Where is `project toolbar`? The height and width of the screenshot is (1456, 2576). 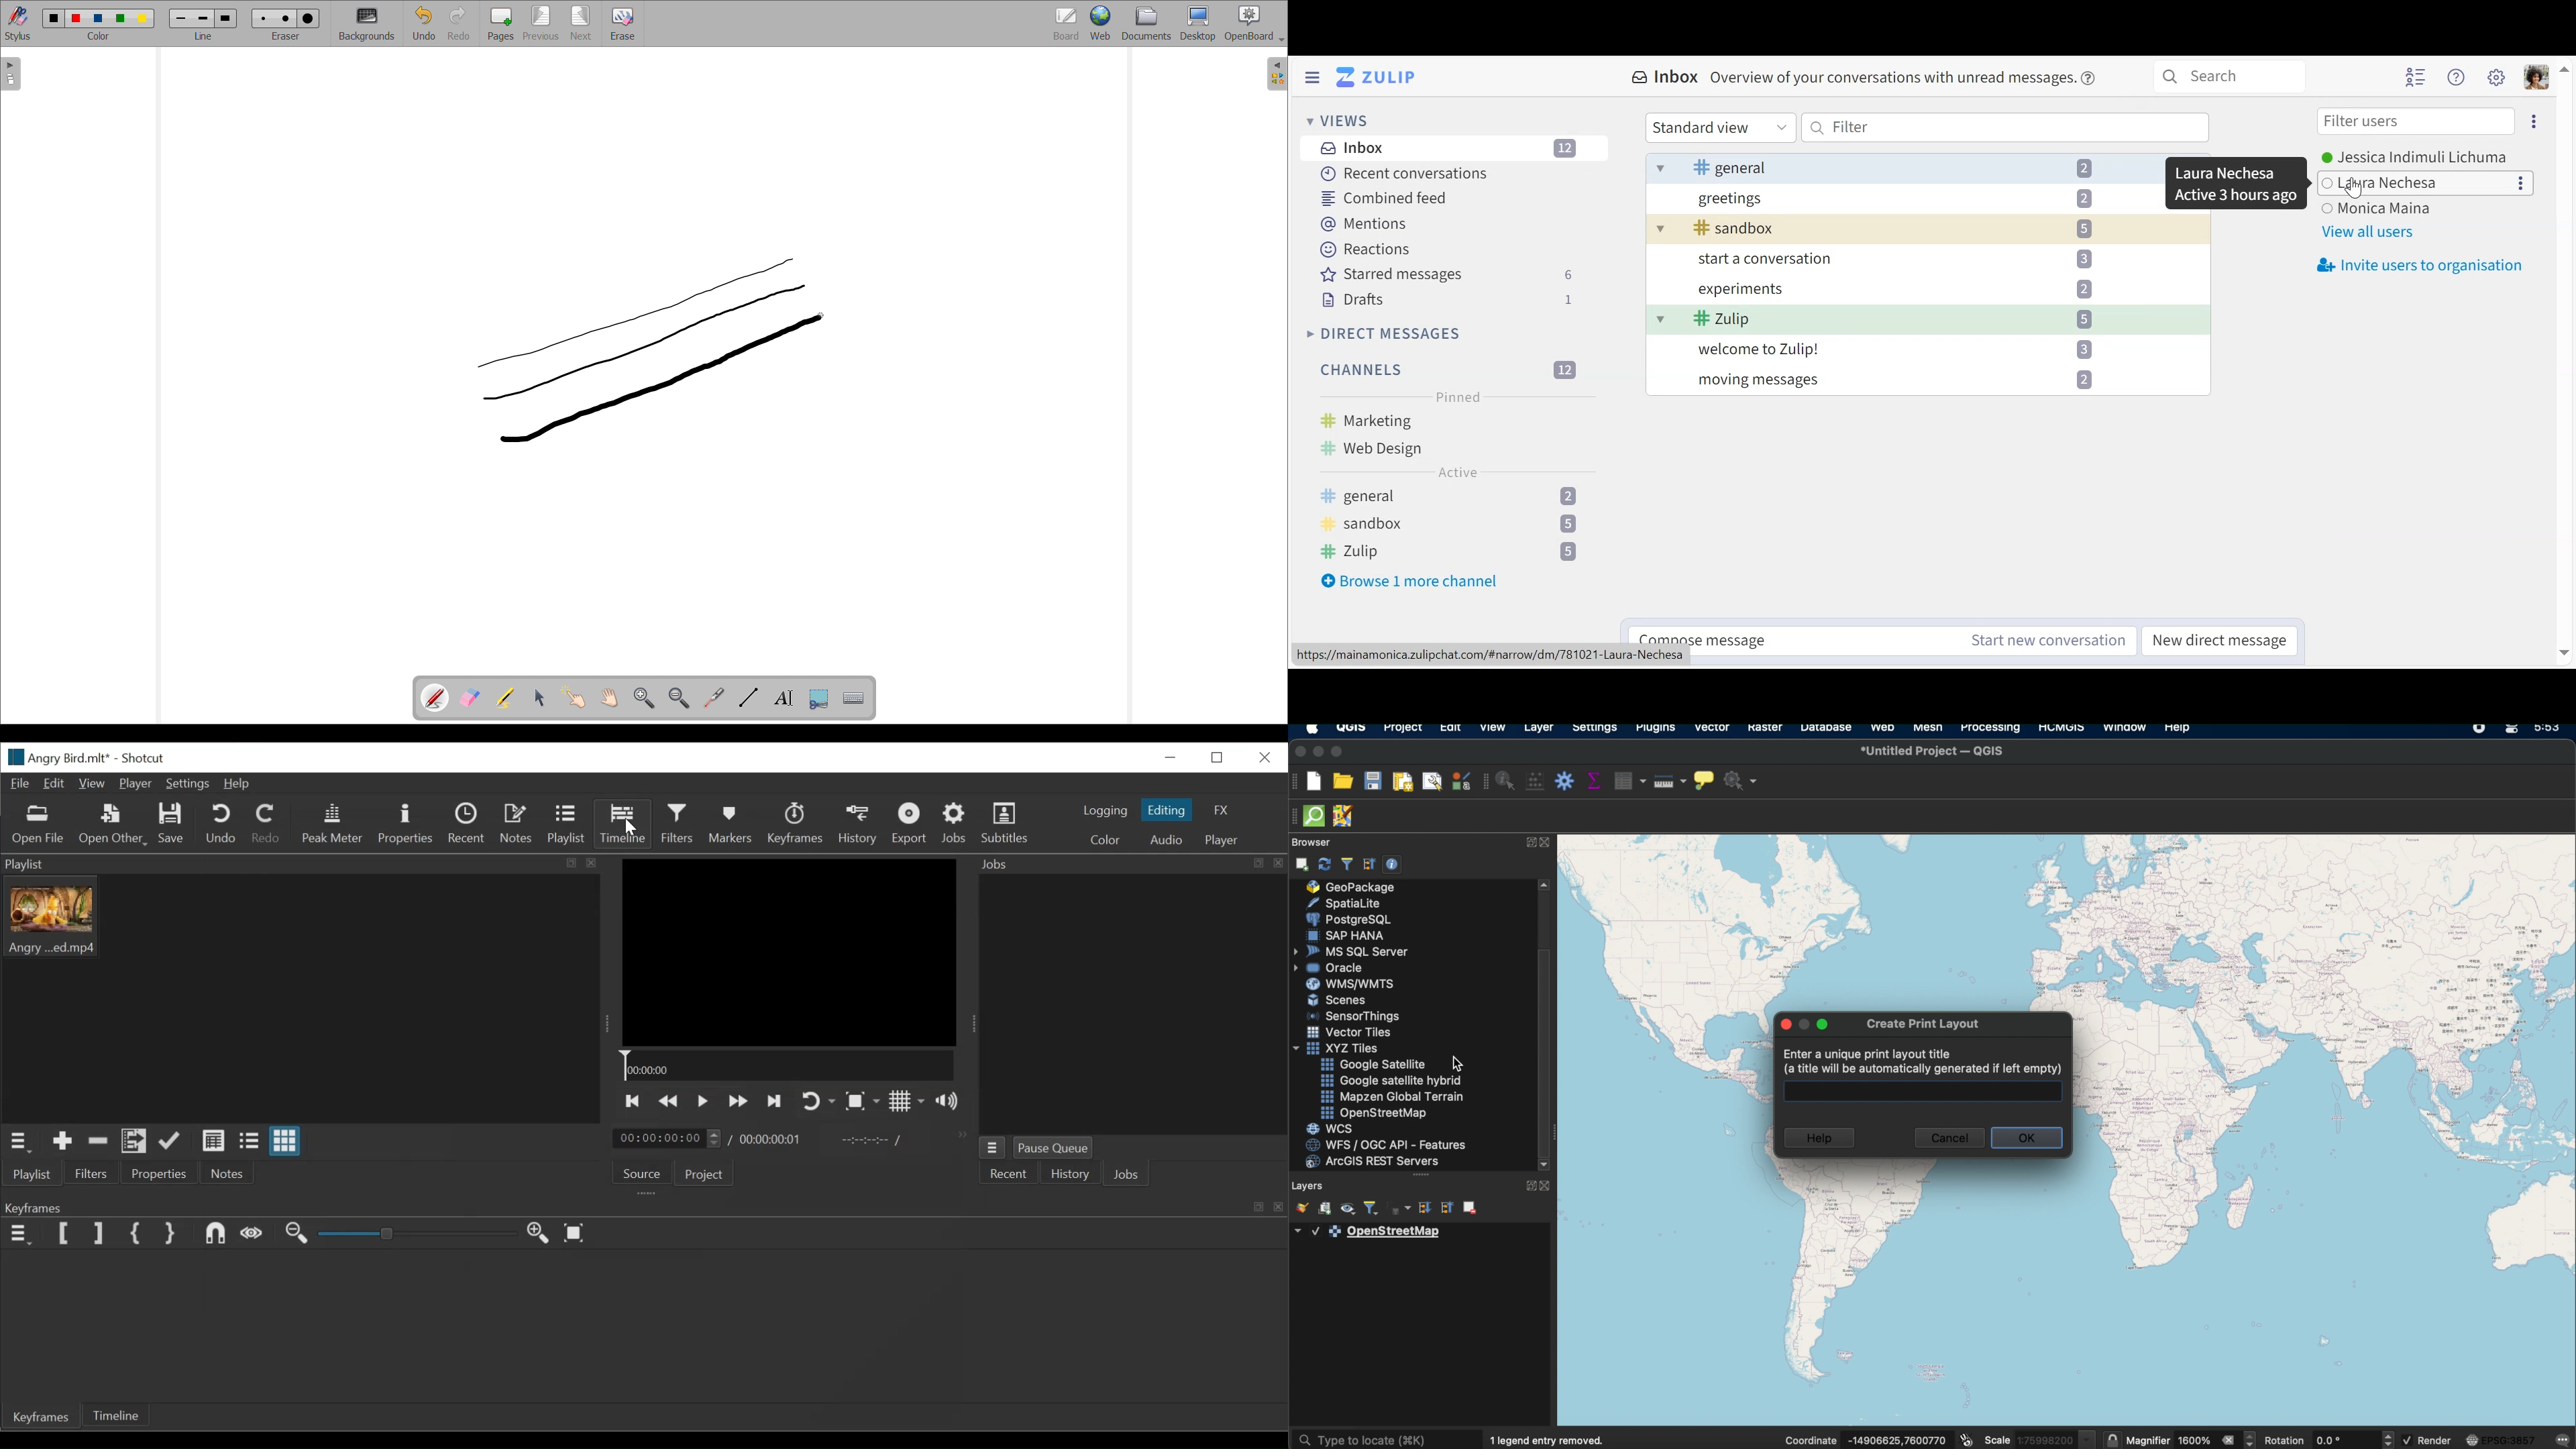
project toolbar is located at coordinates (1296, 783).